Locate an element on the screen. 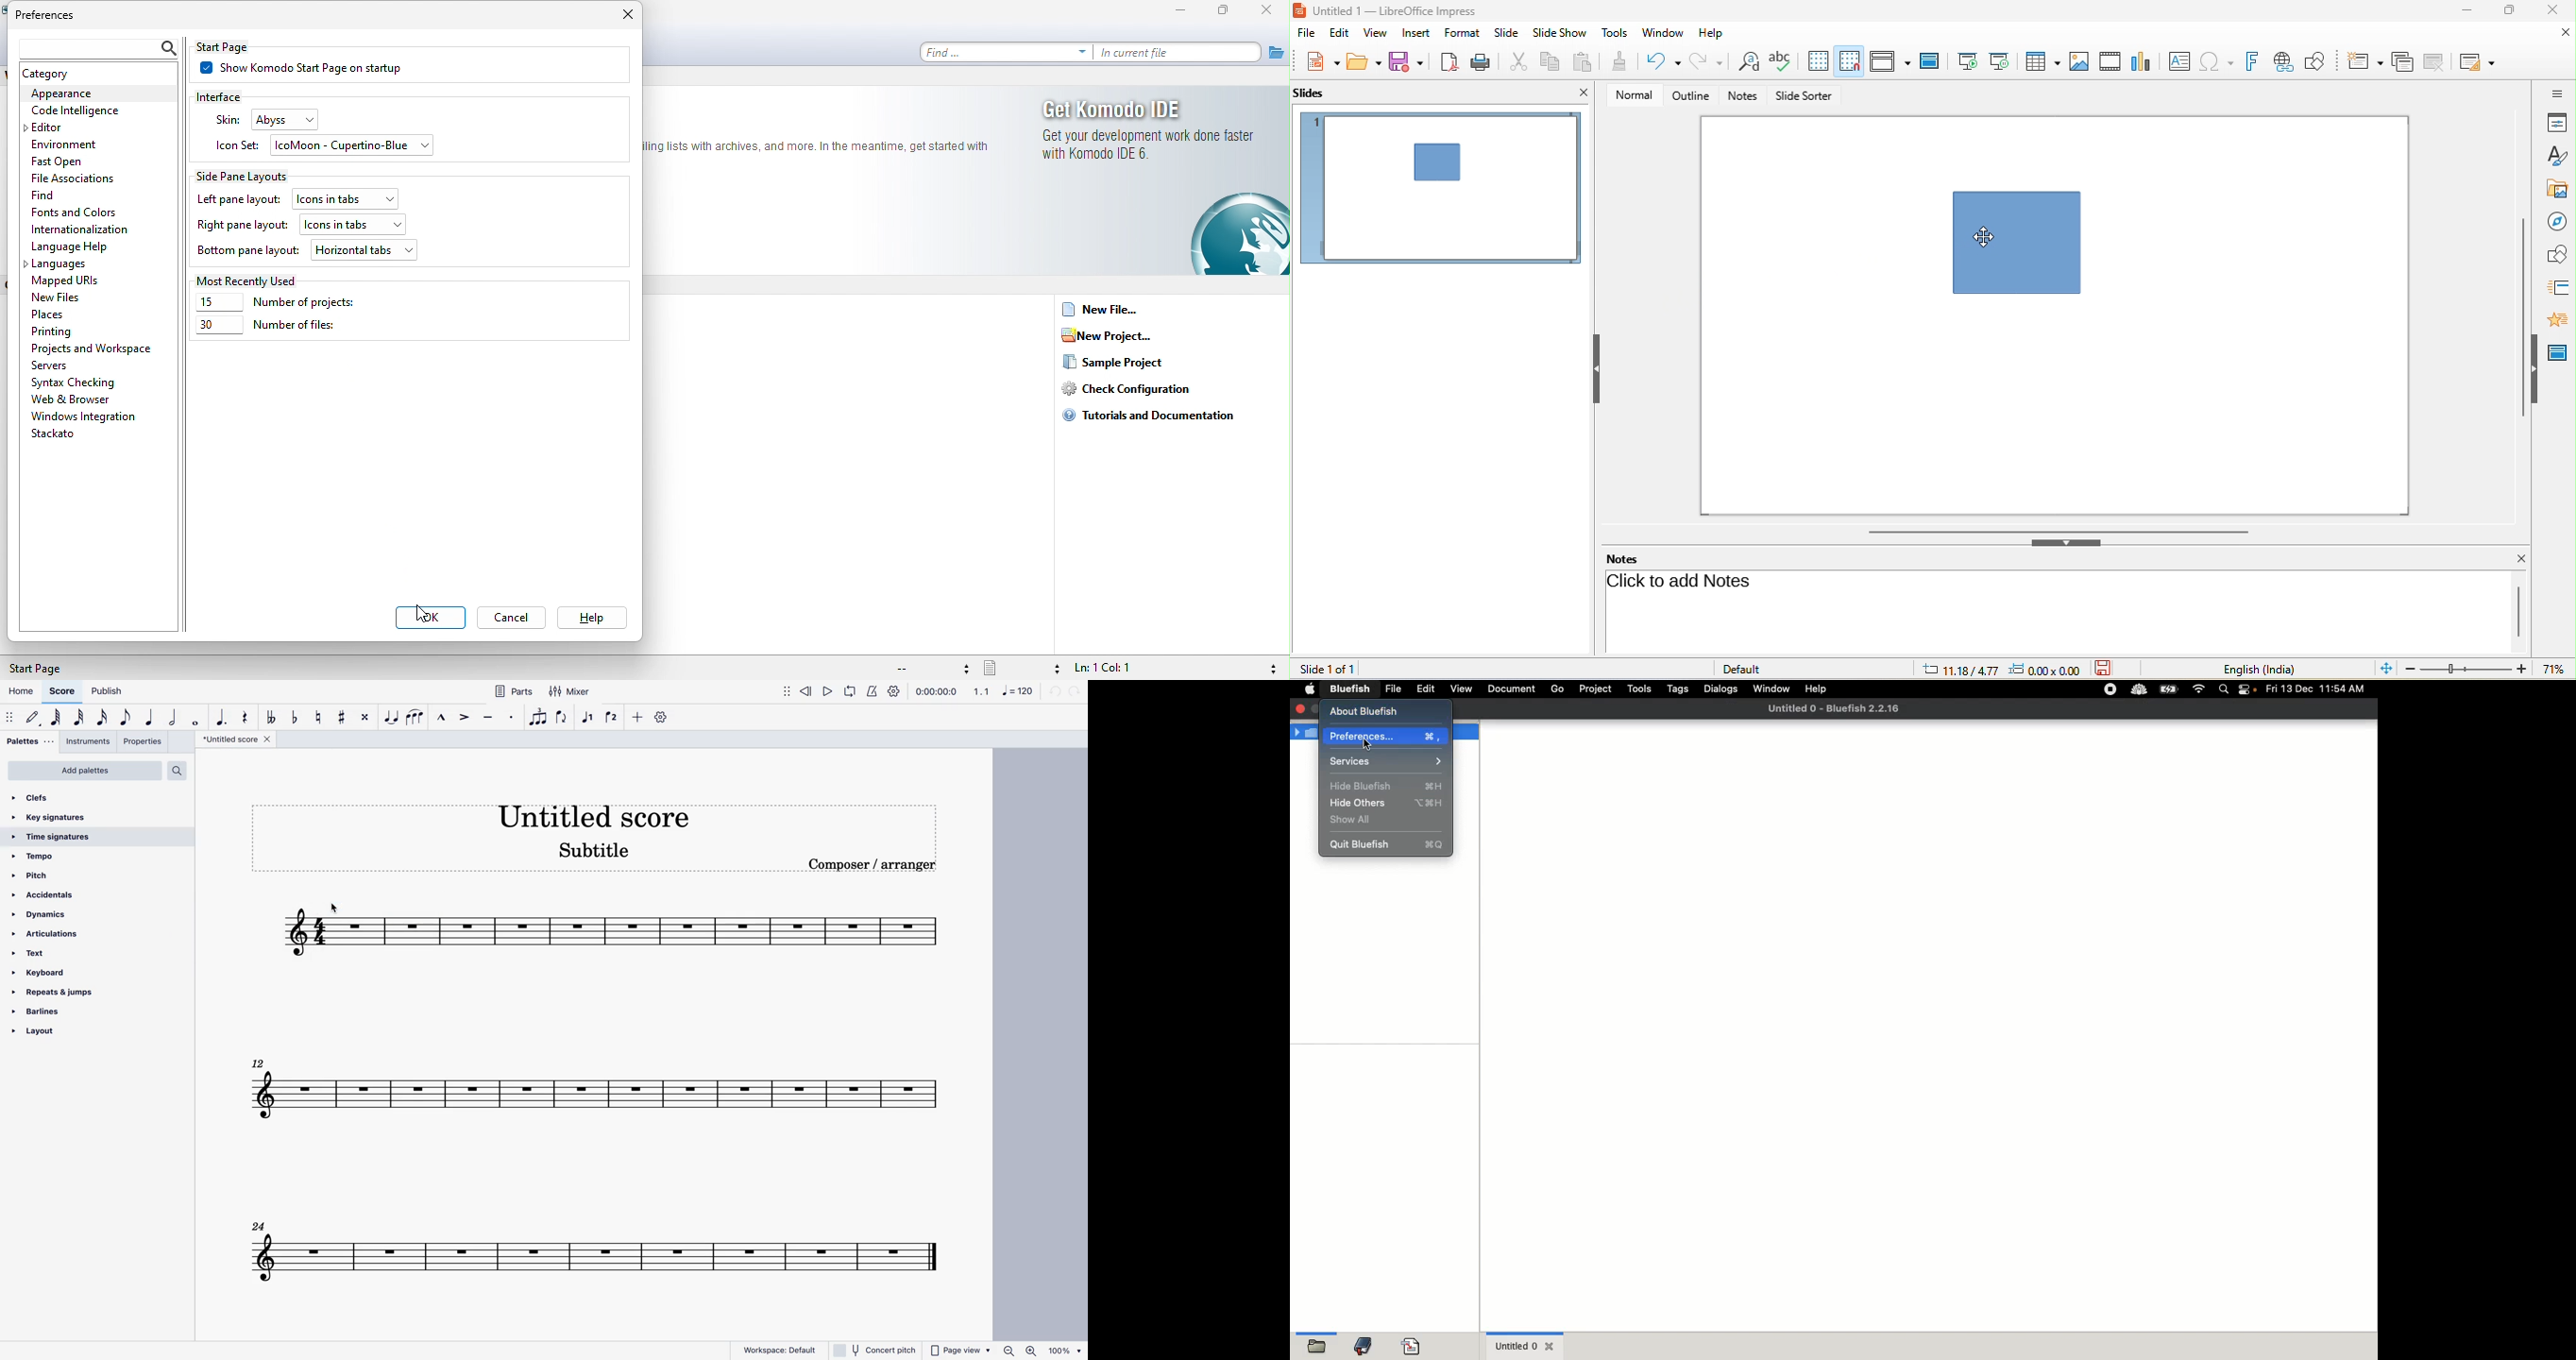 The height and width of the screenshot is (1372, 2576). tie is located at coordinates (388, 719).